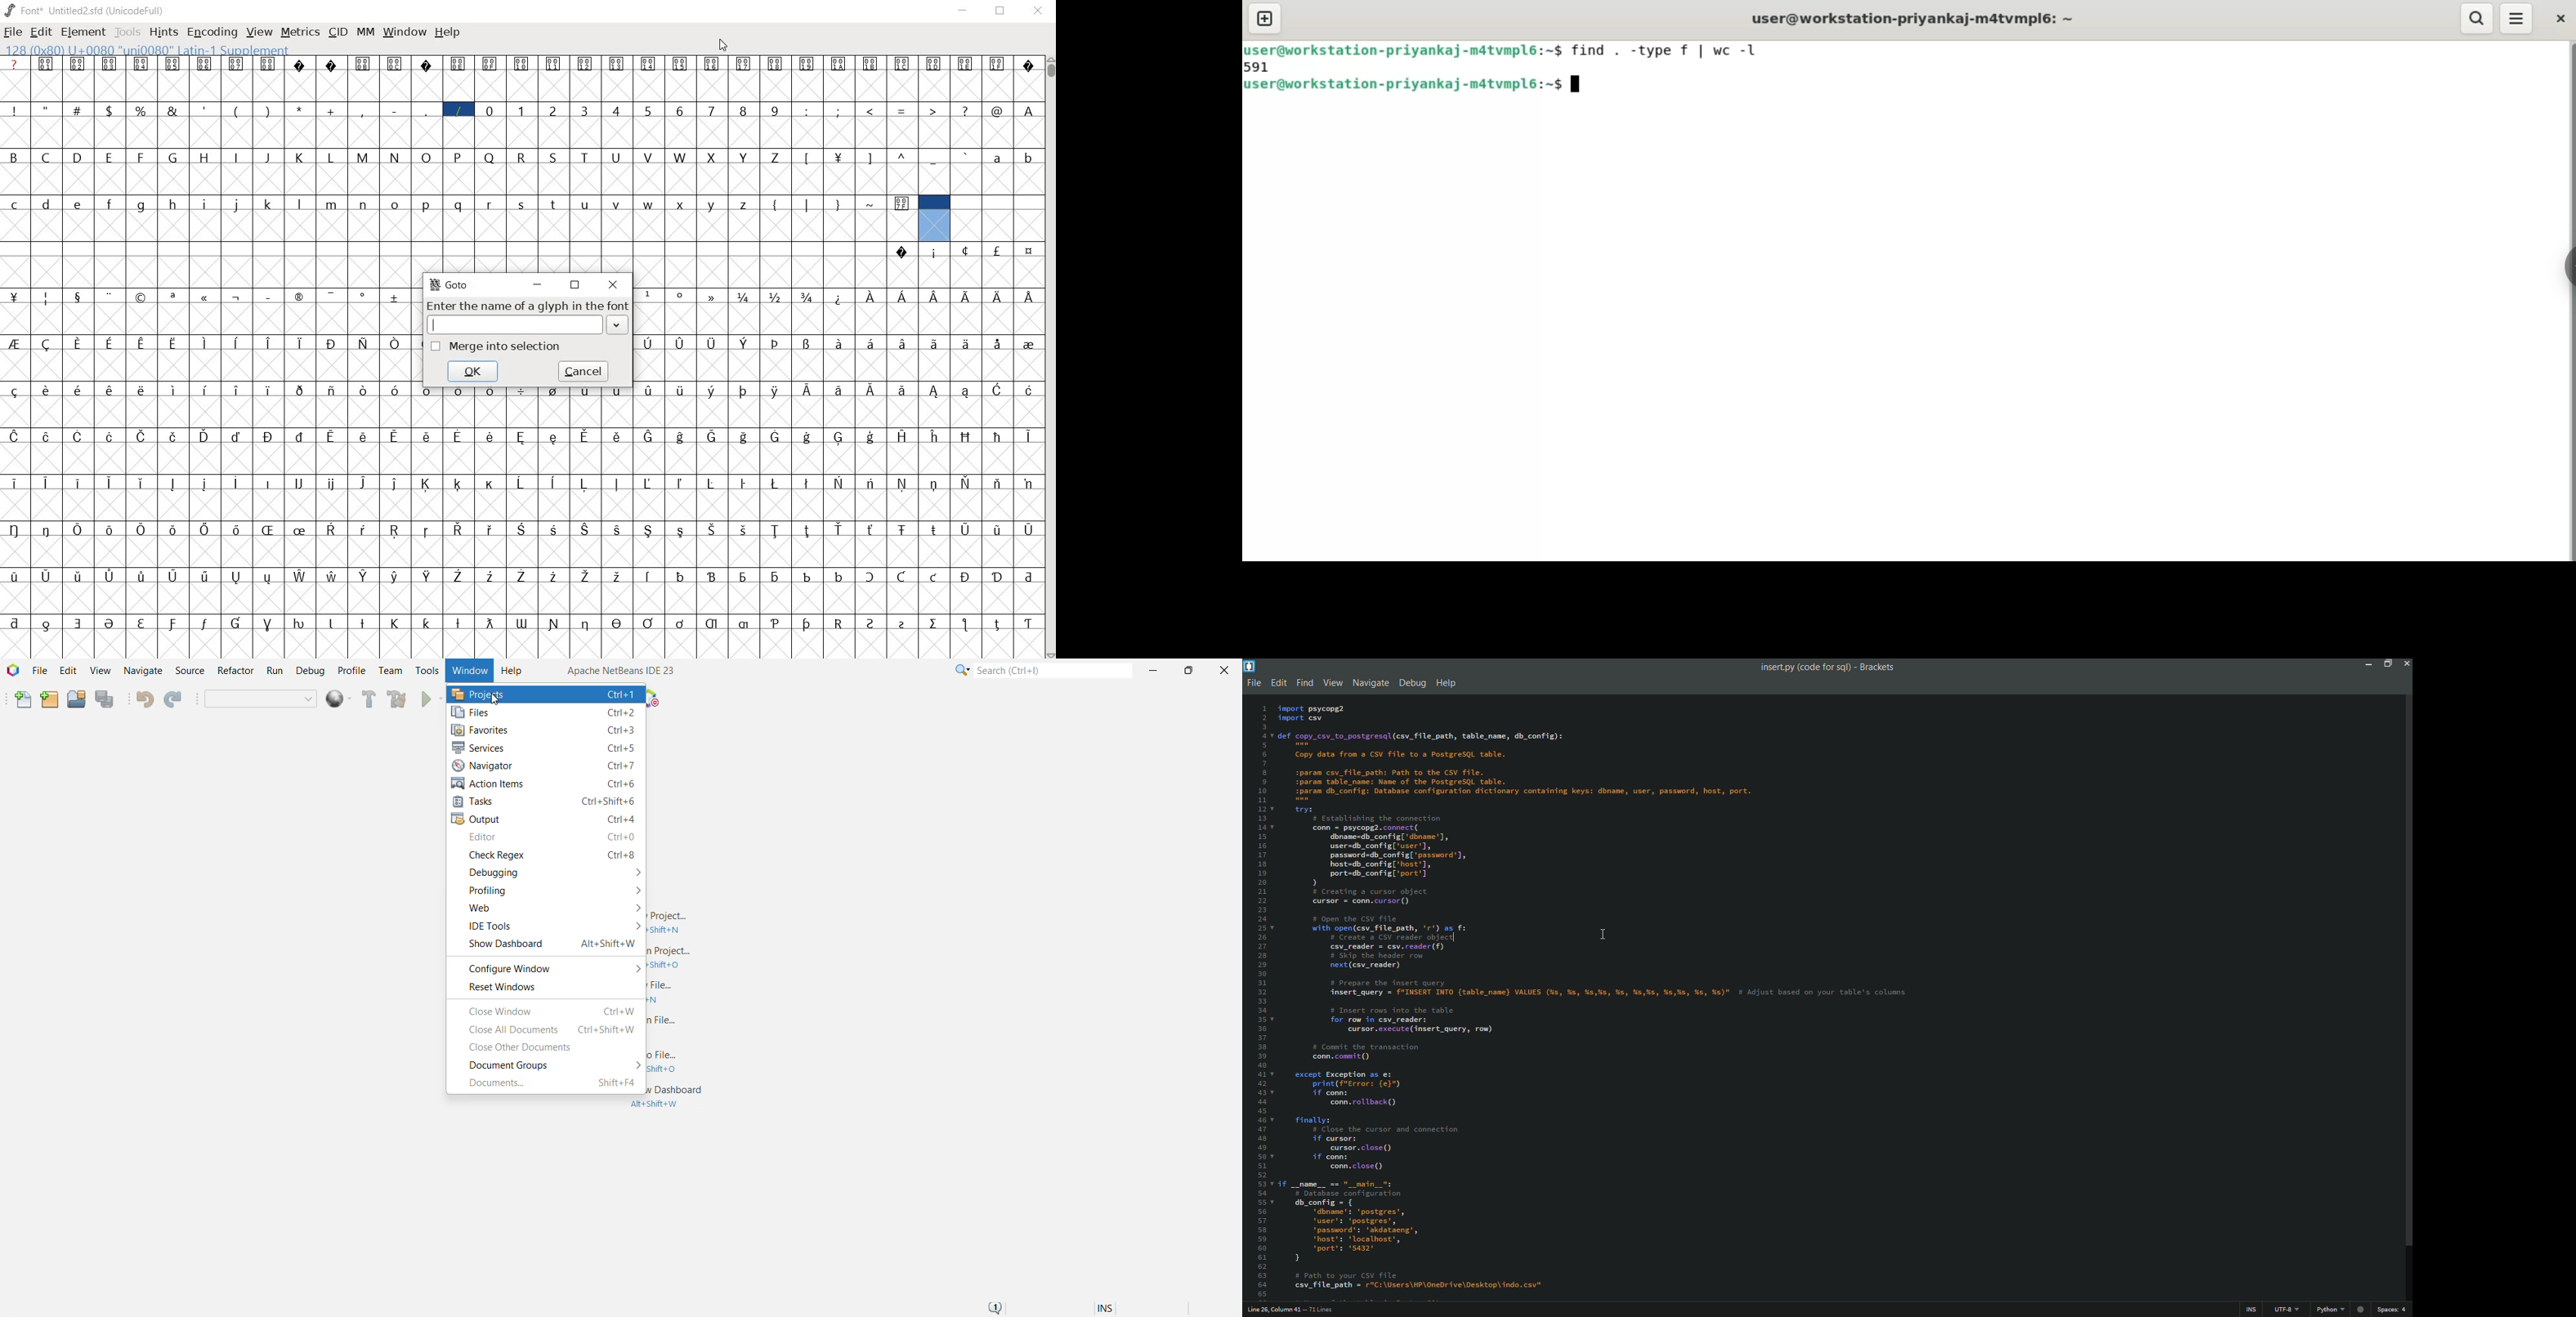 The height and width of the screenshot is (1344, 2576). Describe the element at coordinates (1154, 671) in the screenshot. I see `Minimize` at that location.